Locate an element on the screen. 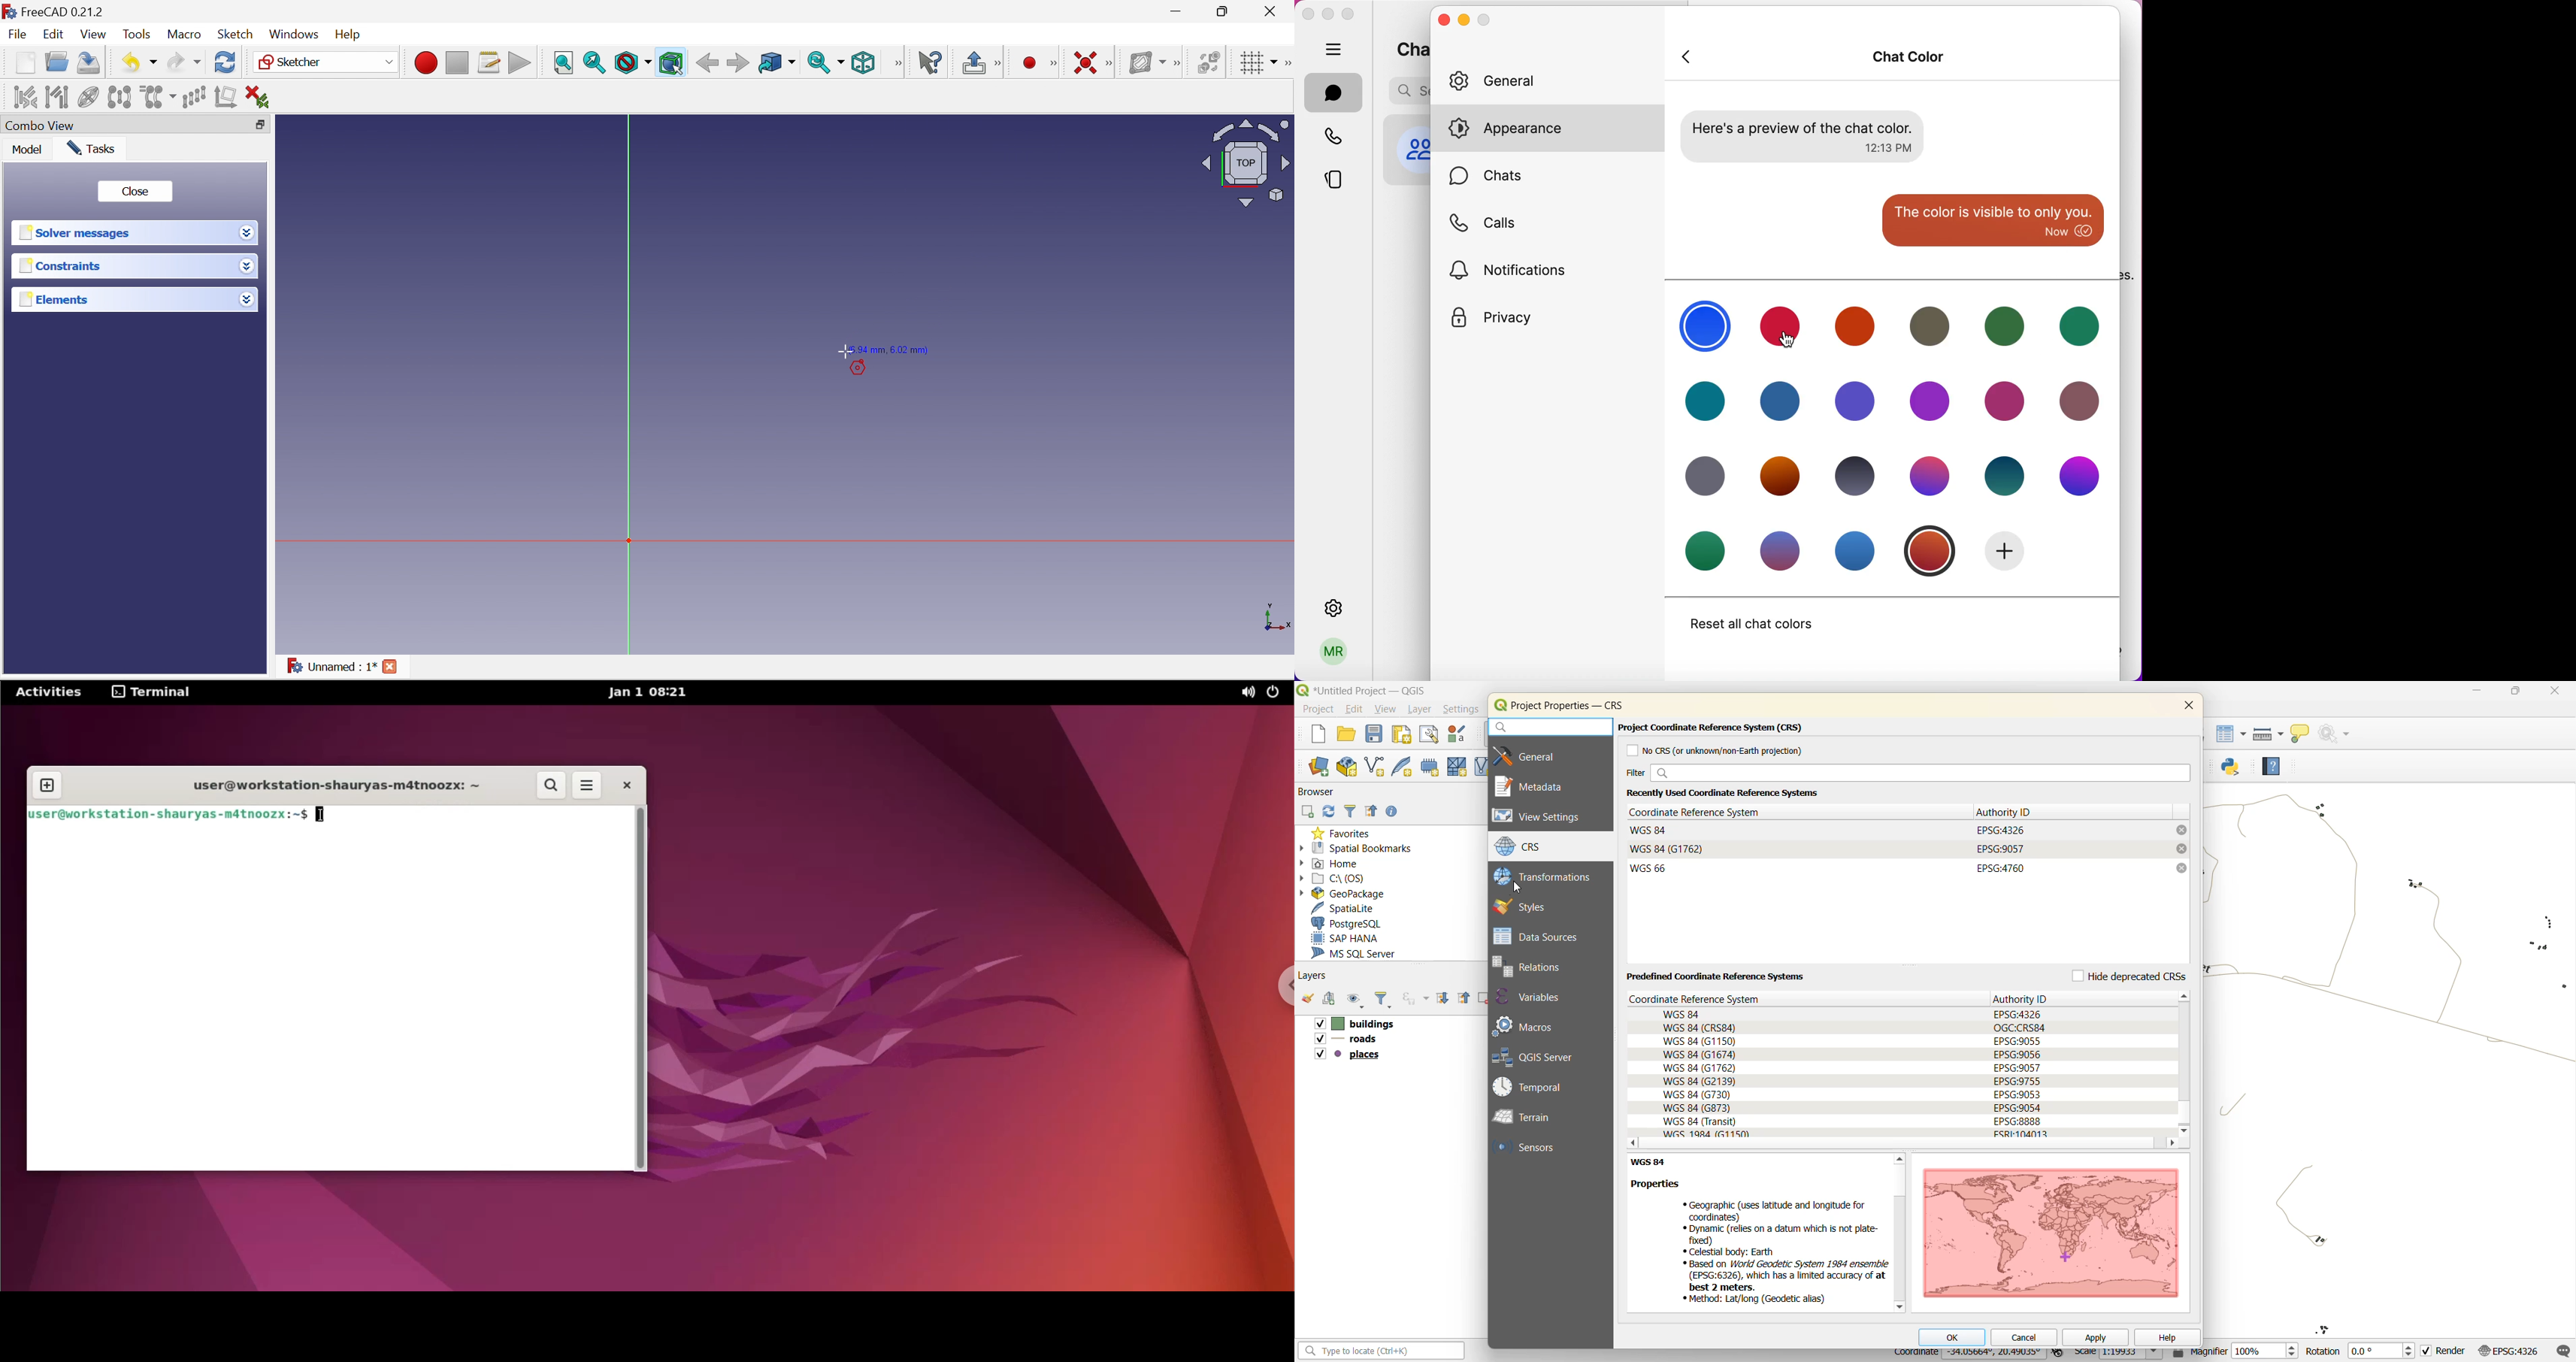 The height and width of the screenshot is (1372, 2576). chat colors is located at coordinates (1818, 547).